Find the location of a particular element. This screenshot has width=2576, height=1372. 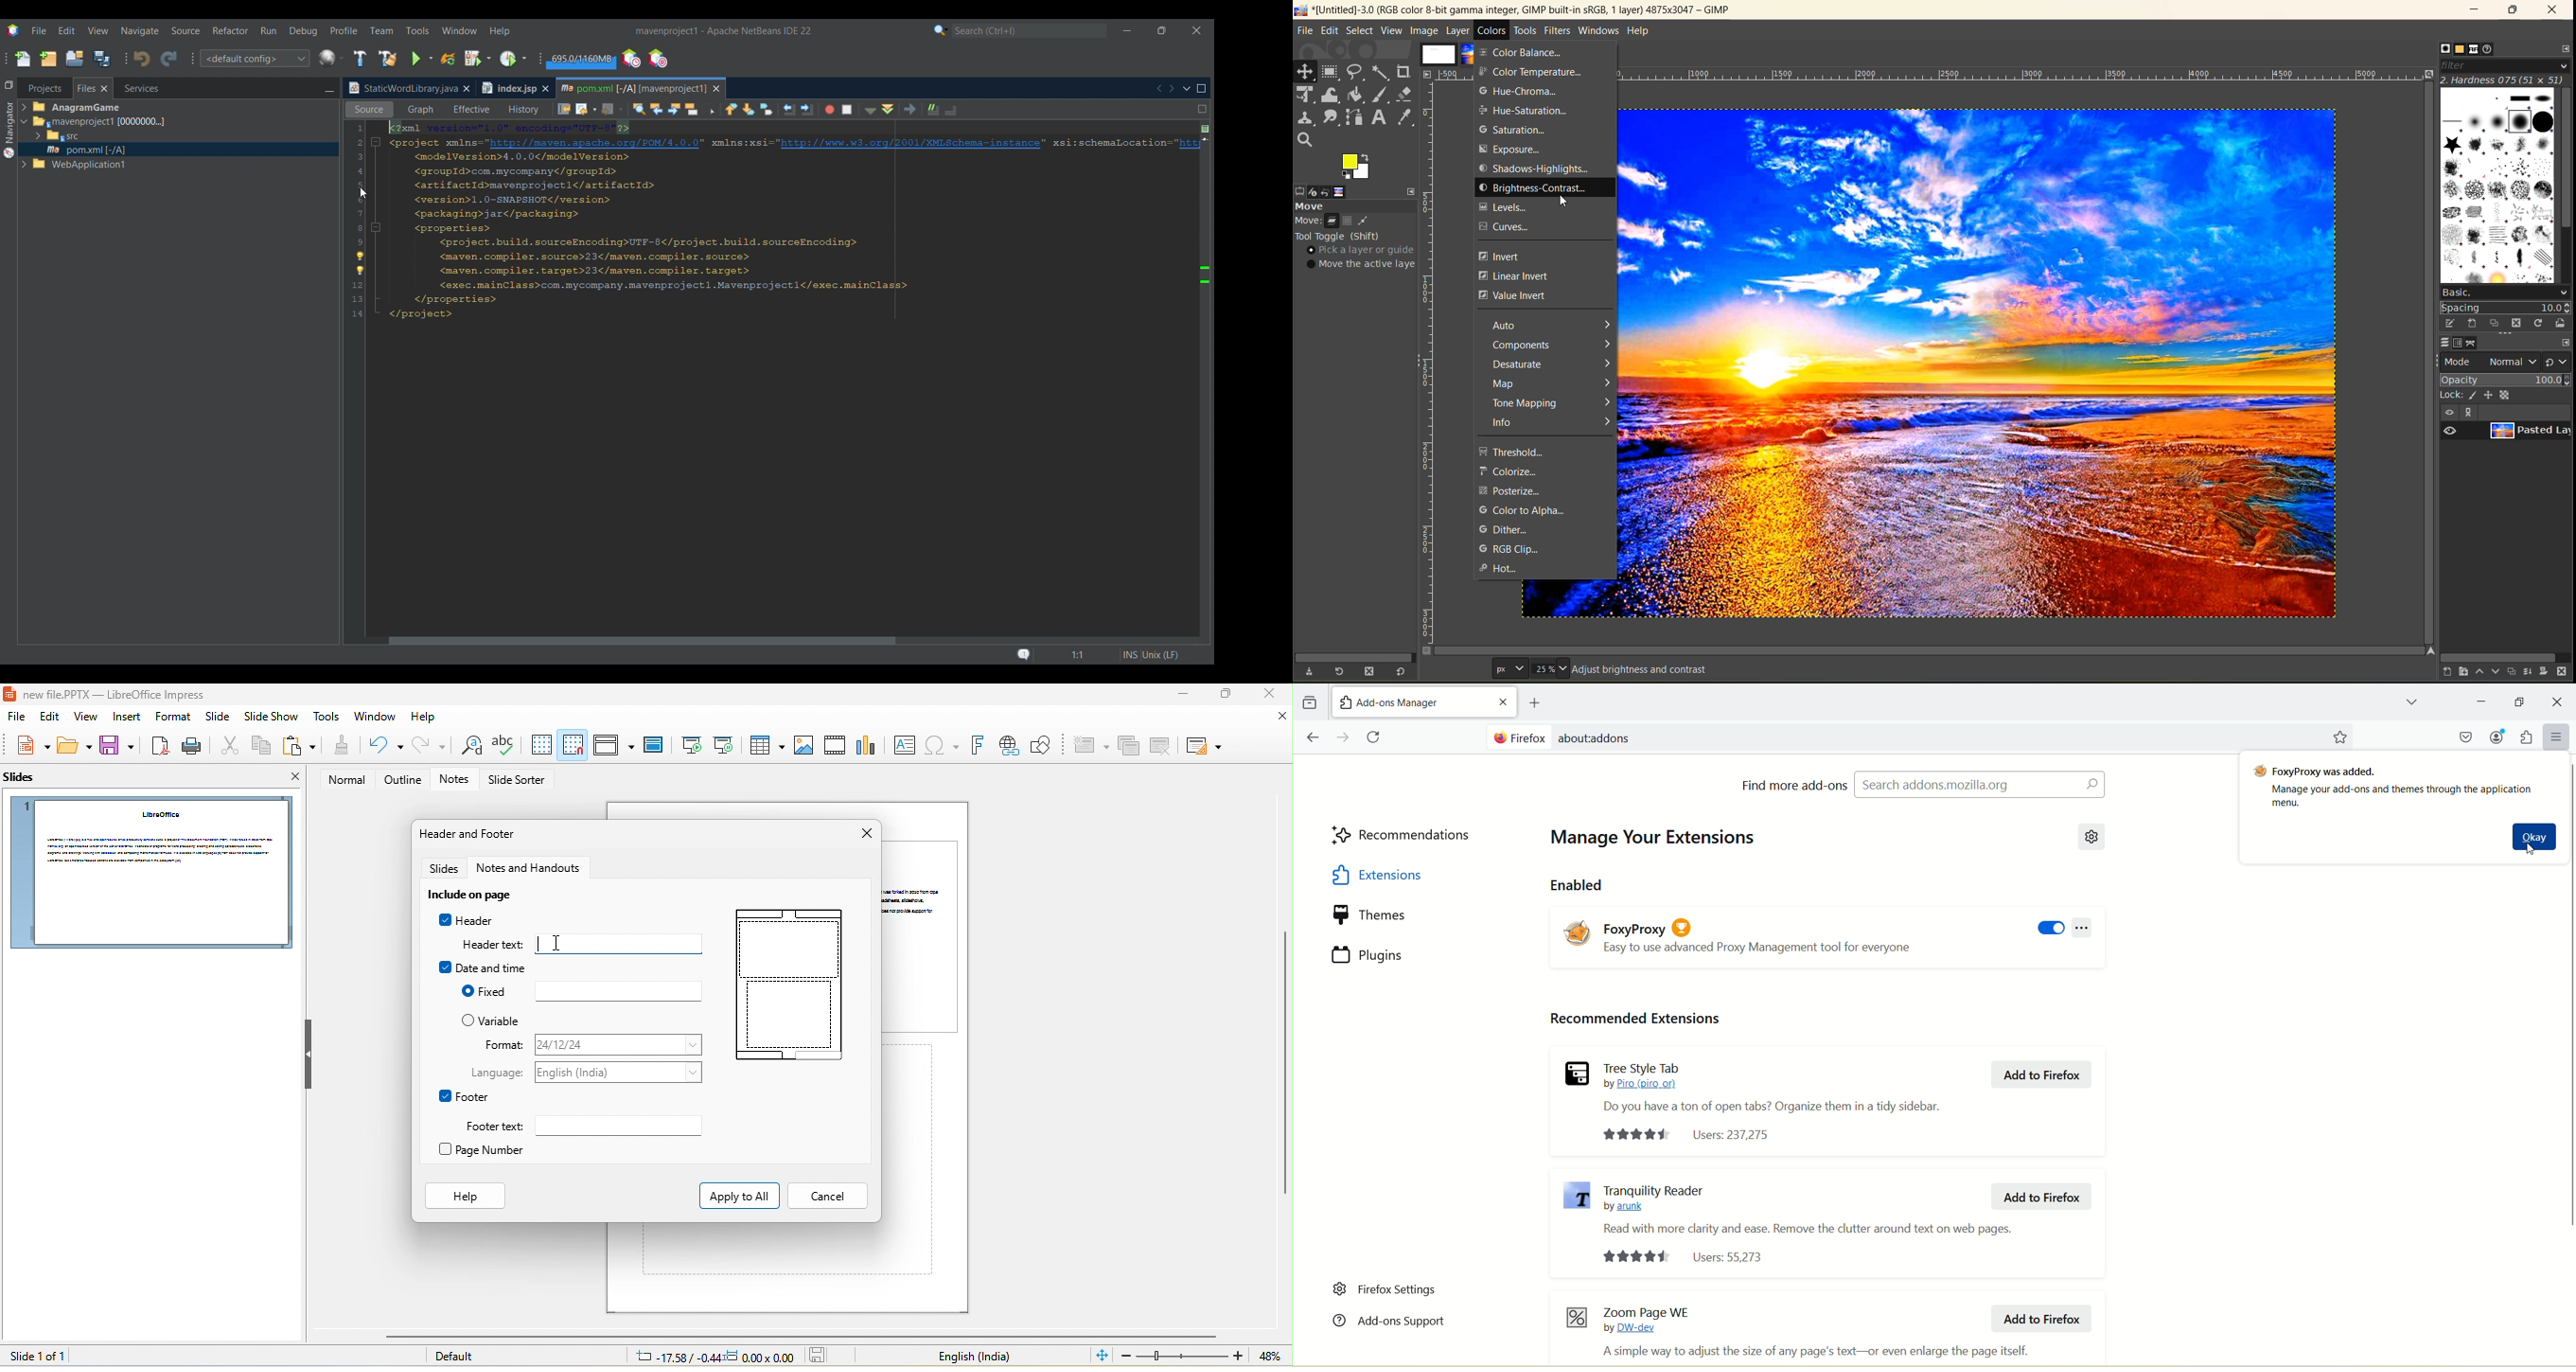

brightness contrast is located at coordinates (1547, 190).